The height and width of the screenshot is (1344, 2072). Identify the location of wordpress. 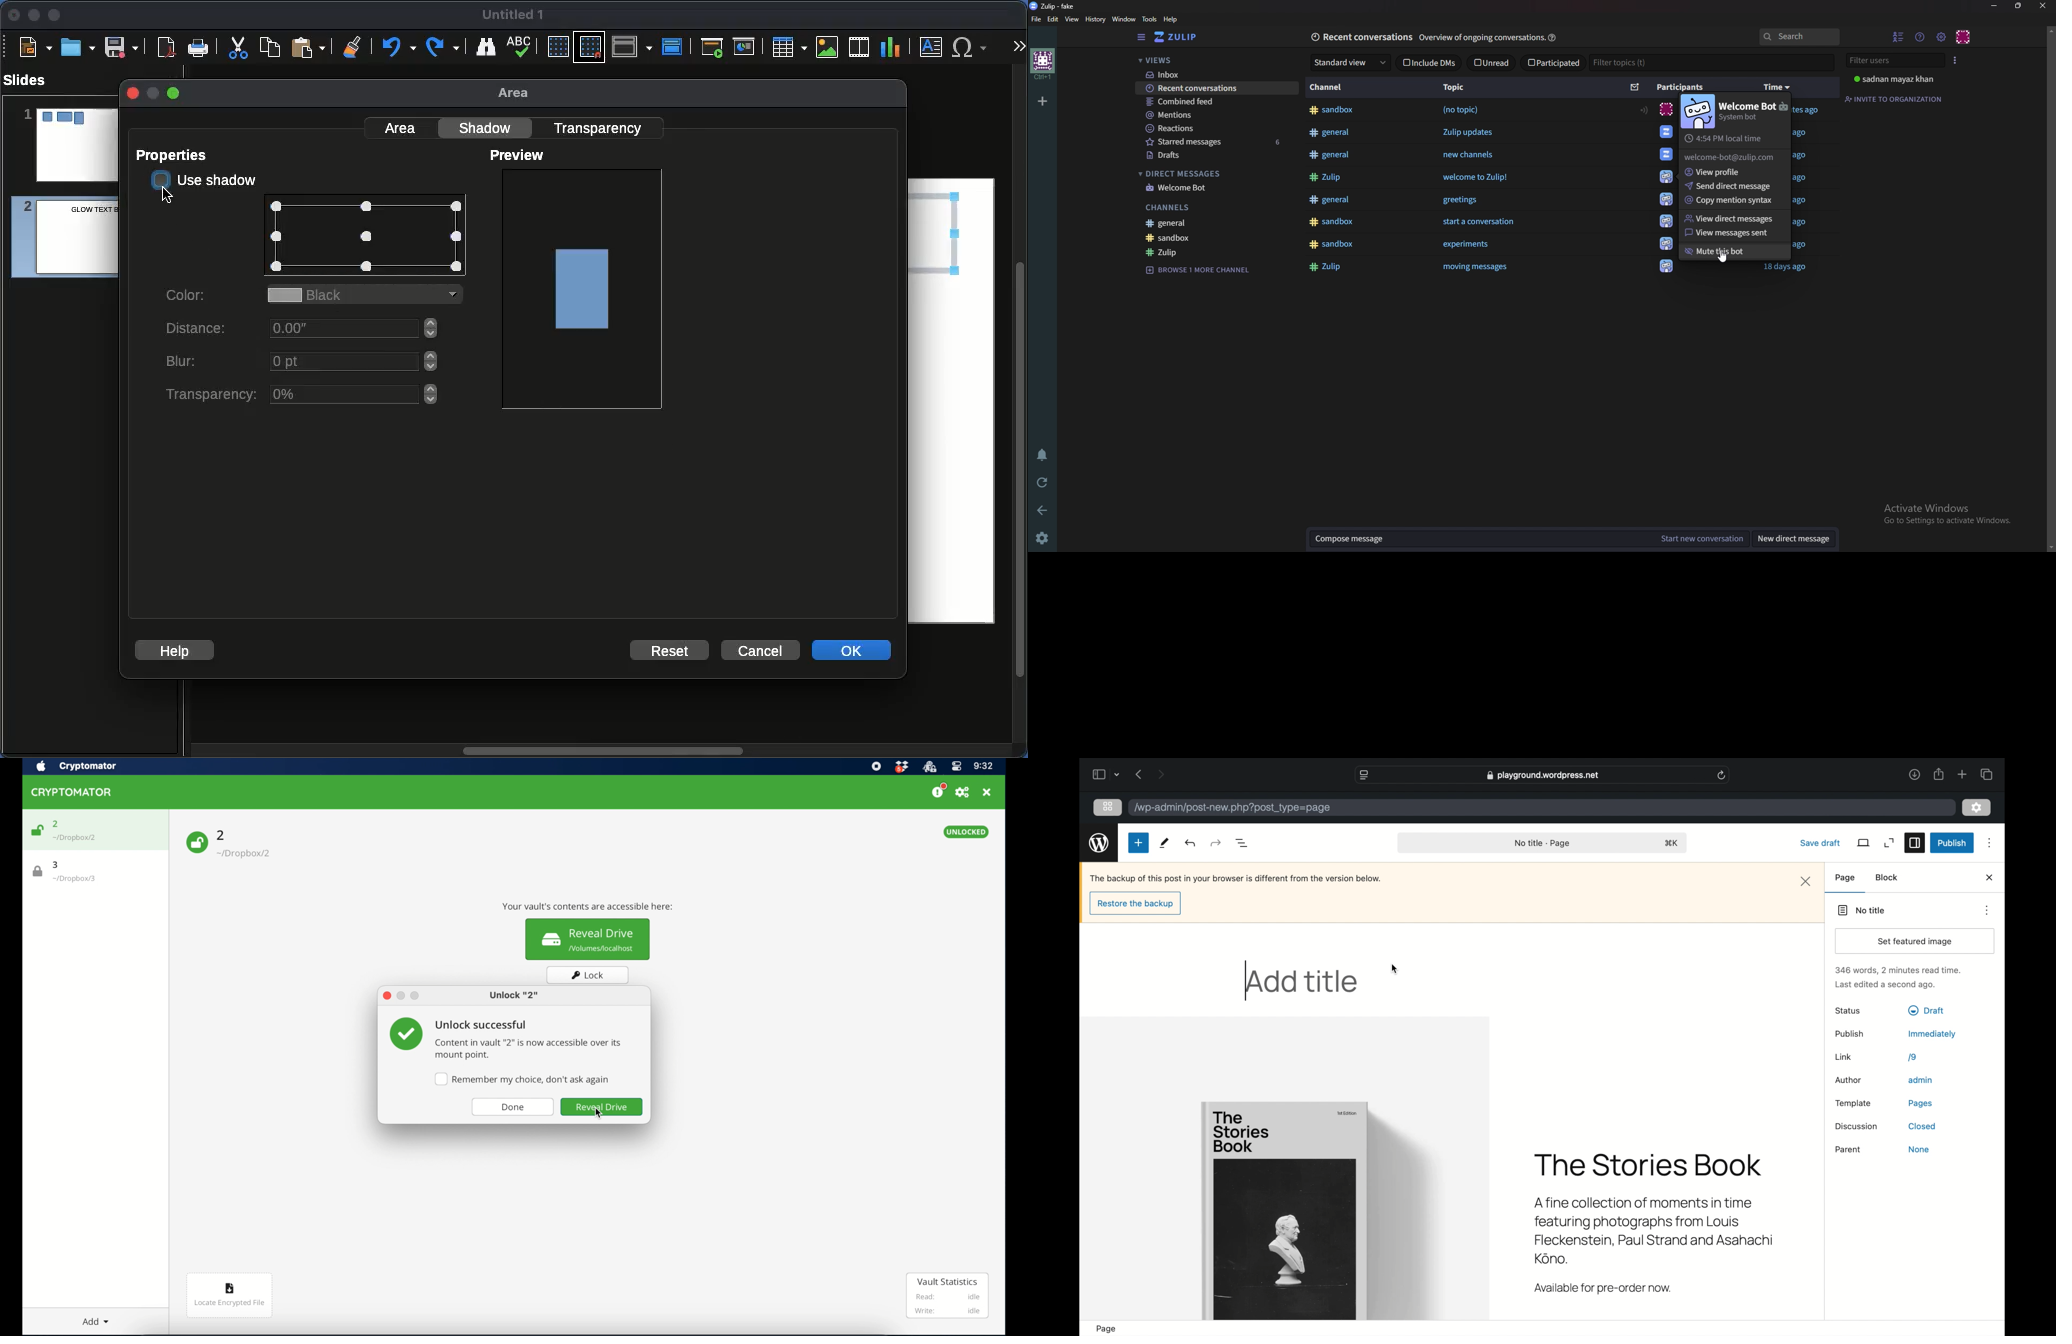
(1100, 843).